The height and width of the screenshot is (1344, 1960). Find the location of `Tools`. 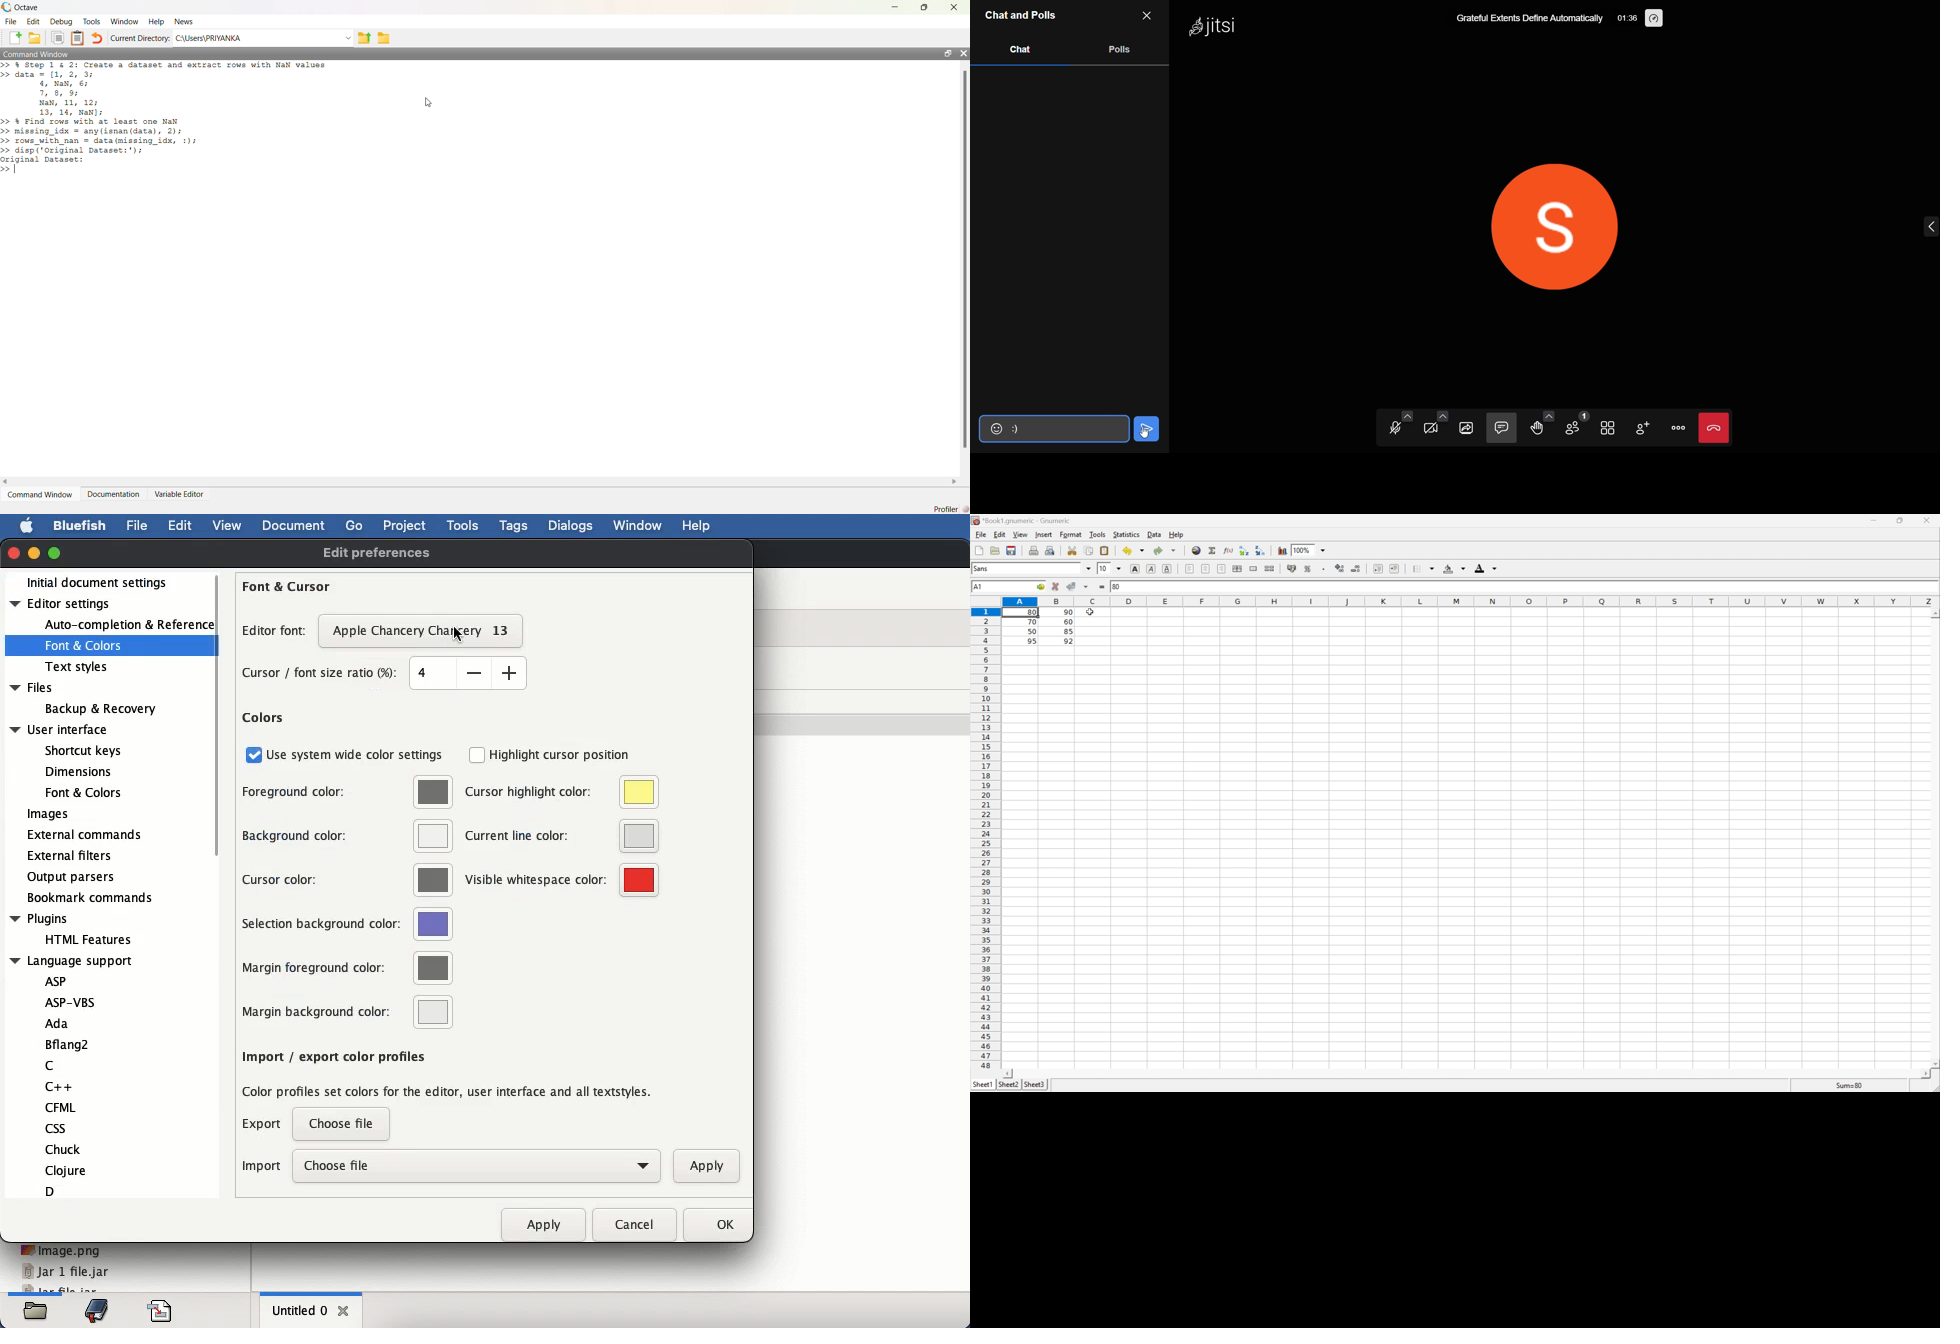

Tools is located at coordinates (1097, 534).